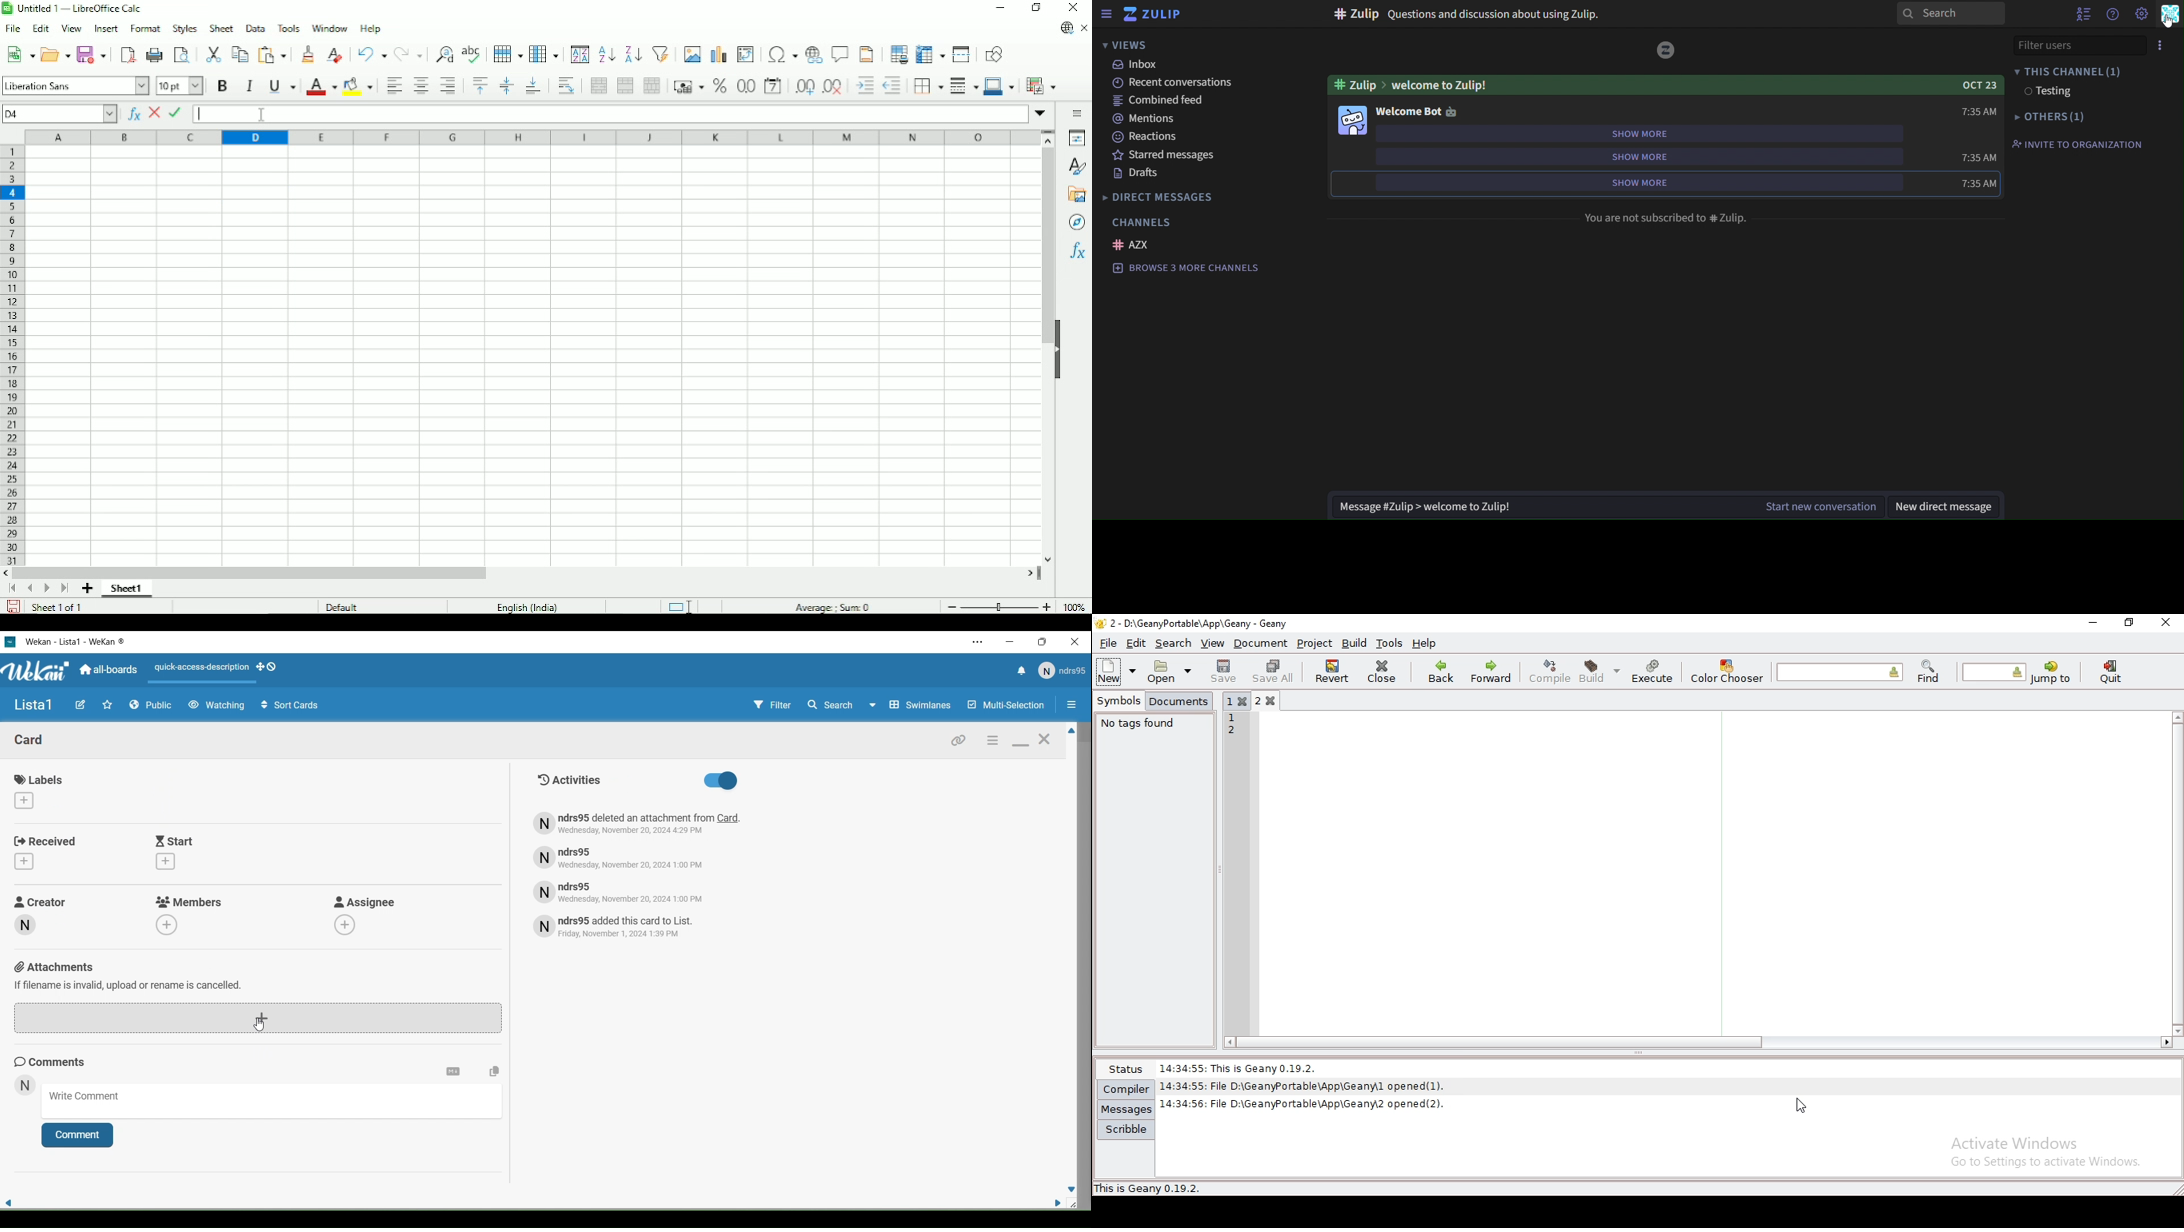 This screenshot has width=2184, height=1232. Describe the element at coordinates (2068, 71) in the screenshot. I see `this channel` at that location.